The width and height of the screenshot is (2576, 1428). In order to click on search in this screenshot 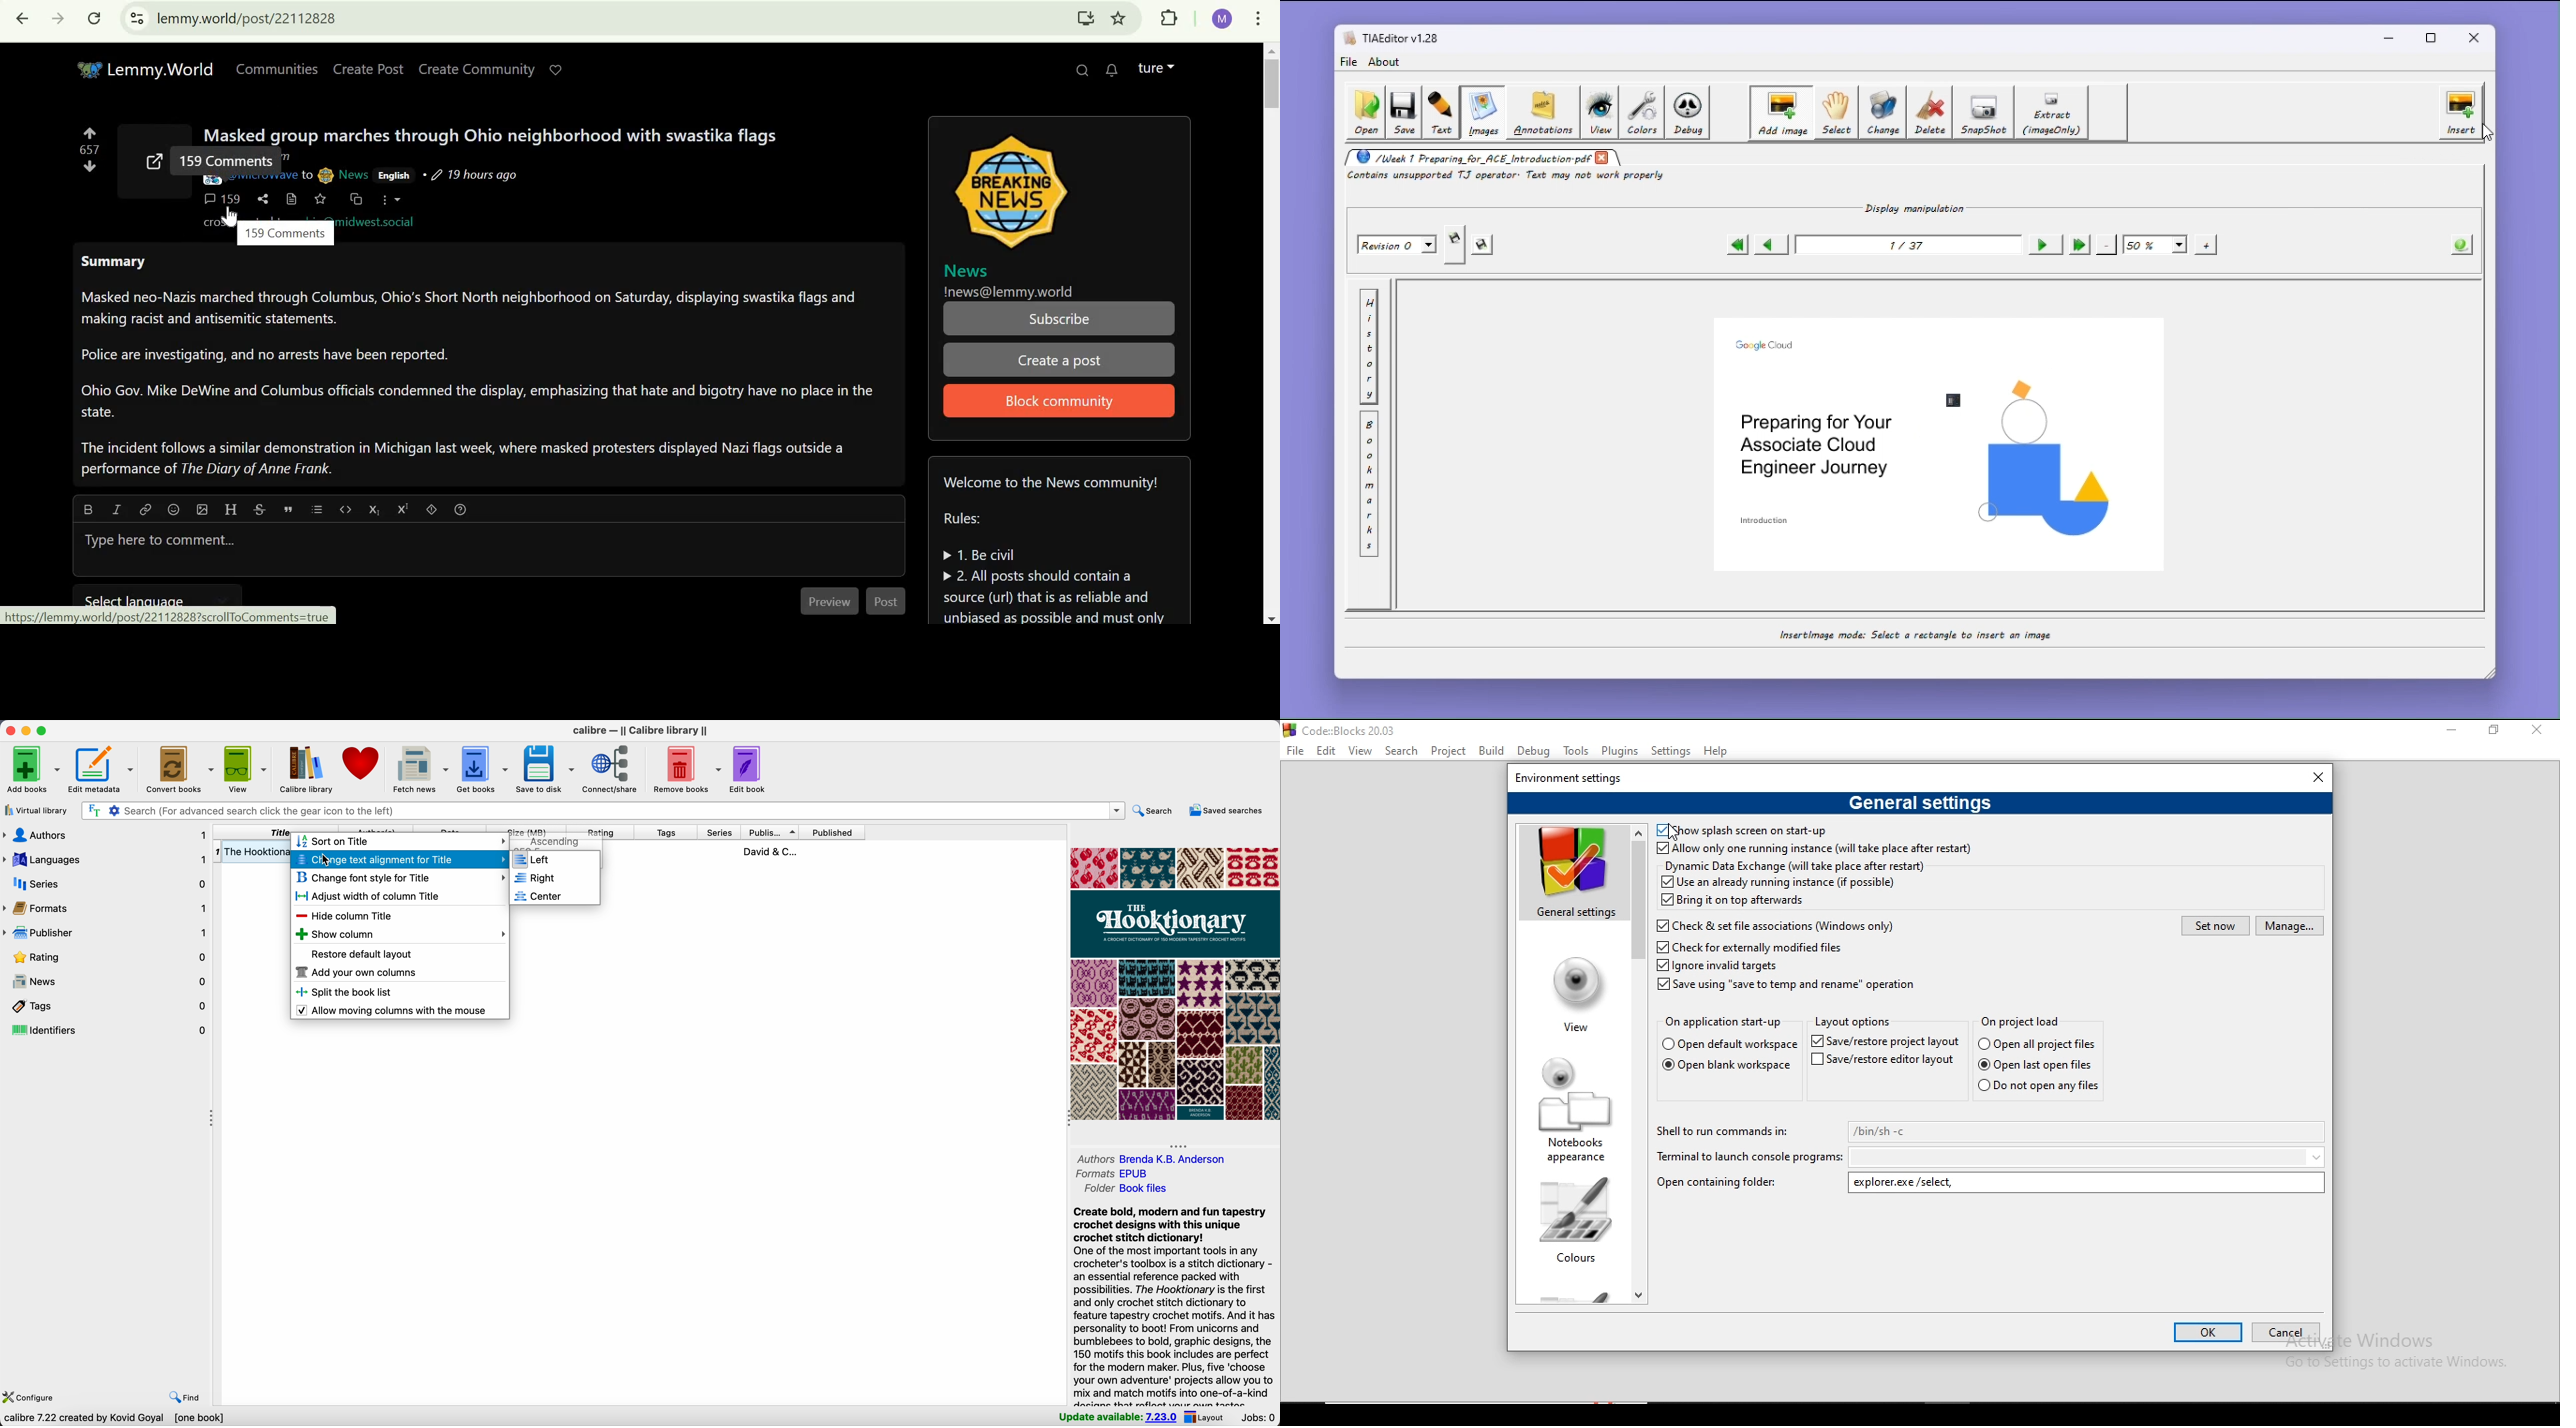, I will do `click(1155, 808)`.